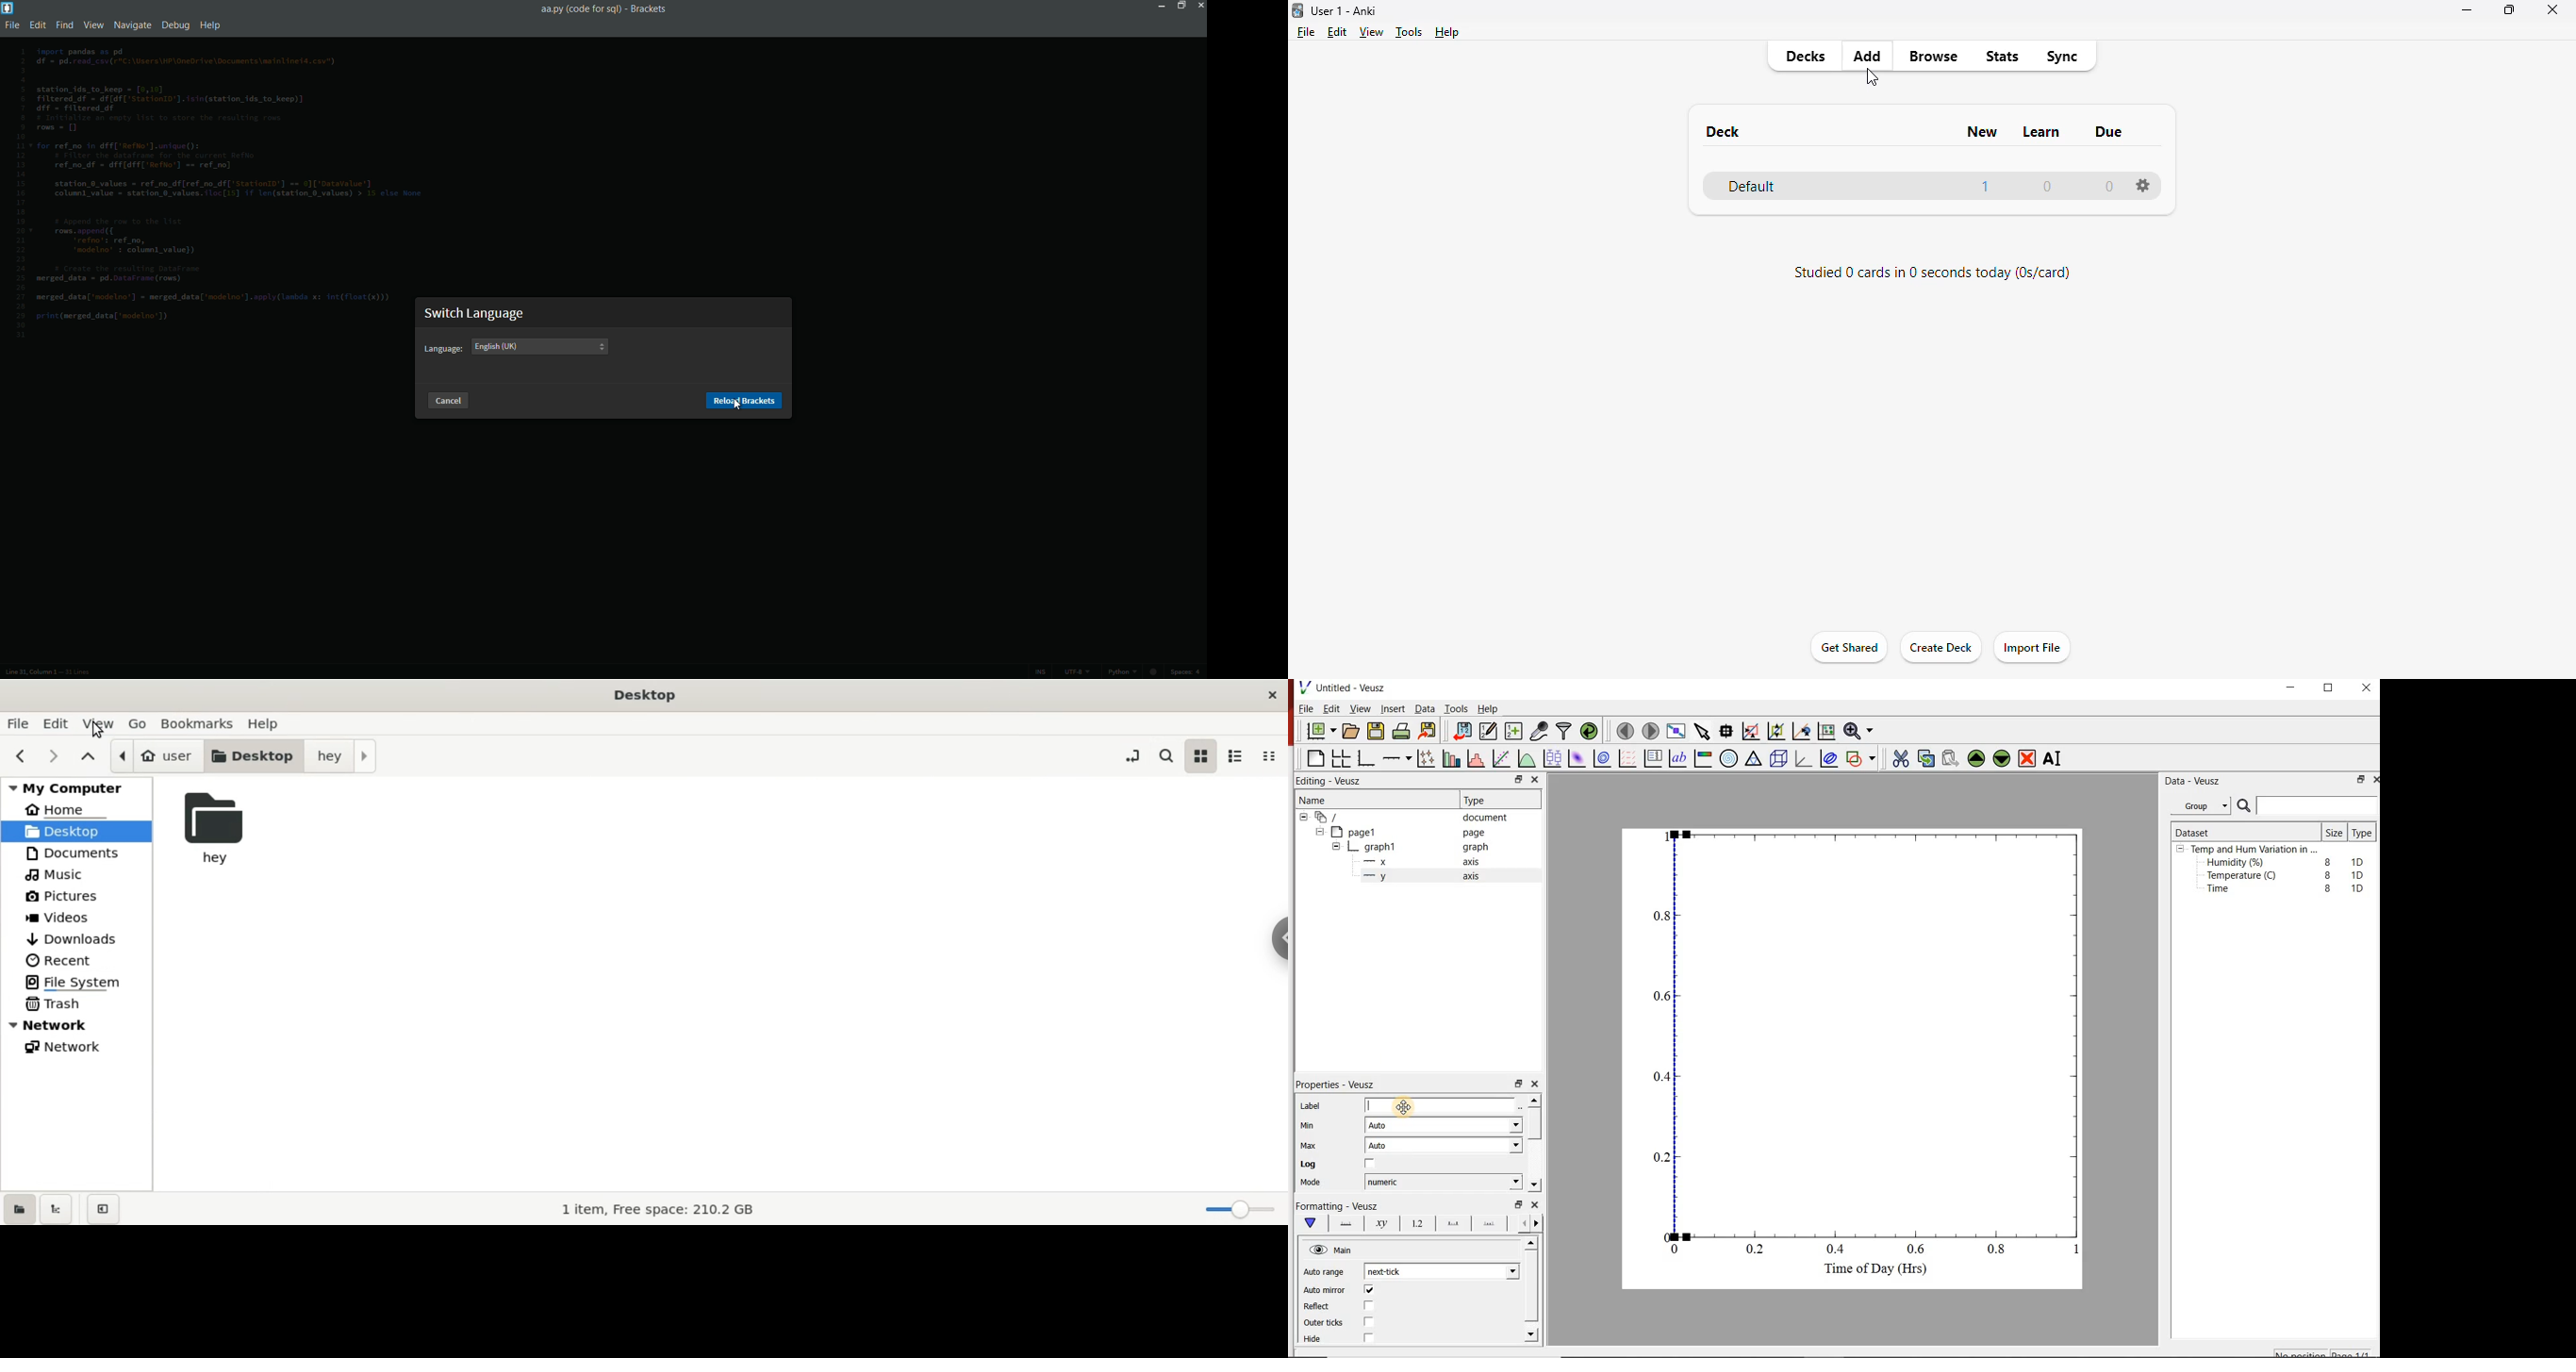  What do you see at coordinates (1337, 32) in the screenshot?
I see `edit` at bounding box center [1337, 32].